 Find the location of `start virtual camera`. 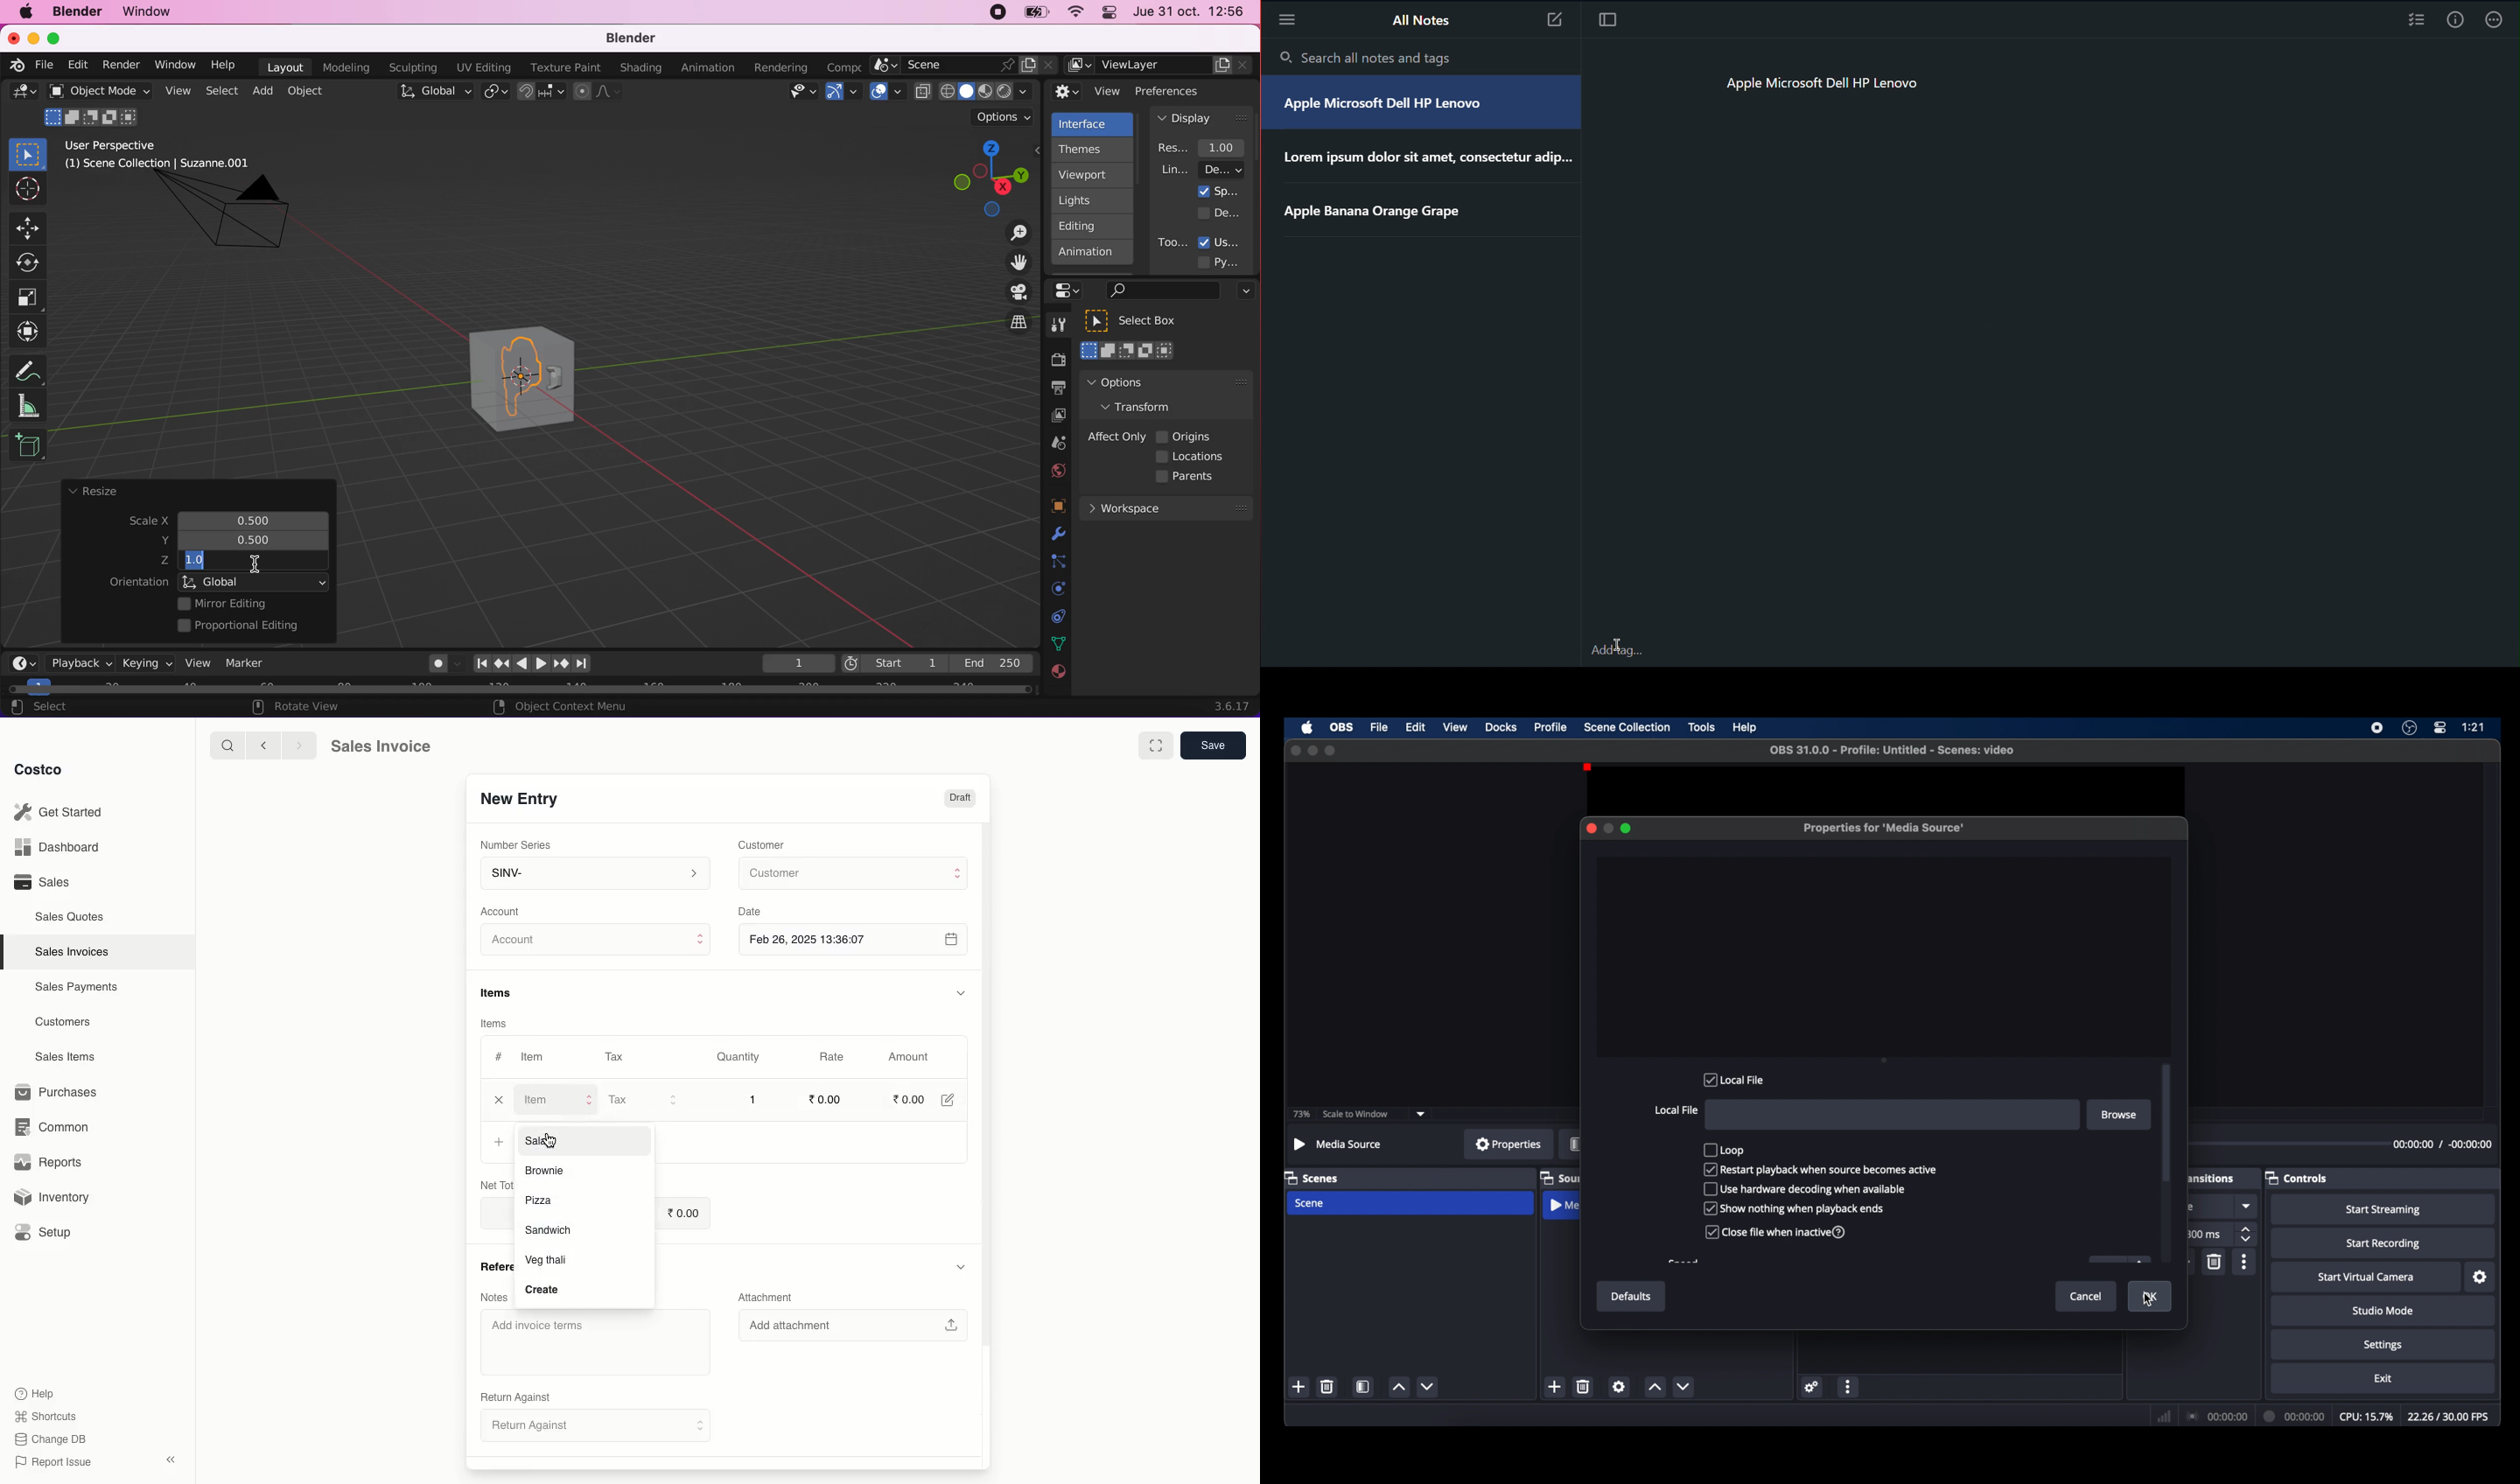

start virtual camera is located at coordinates (2363, 1276).